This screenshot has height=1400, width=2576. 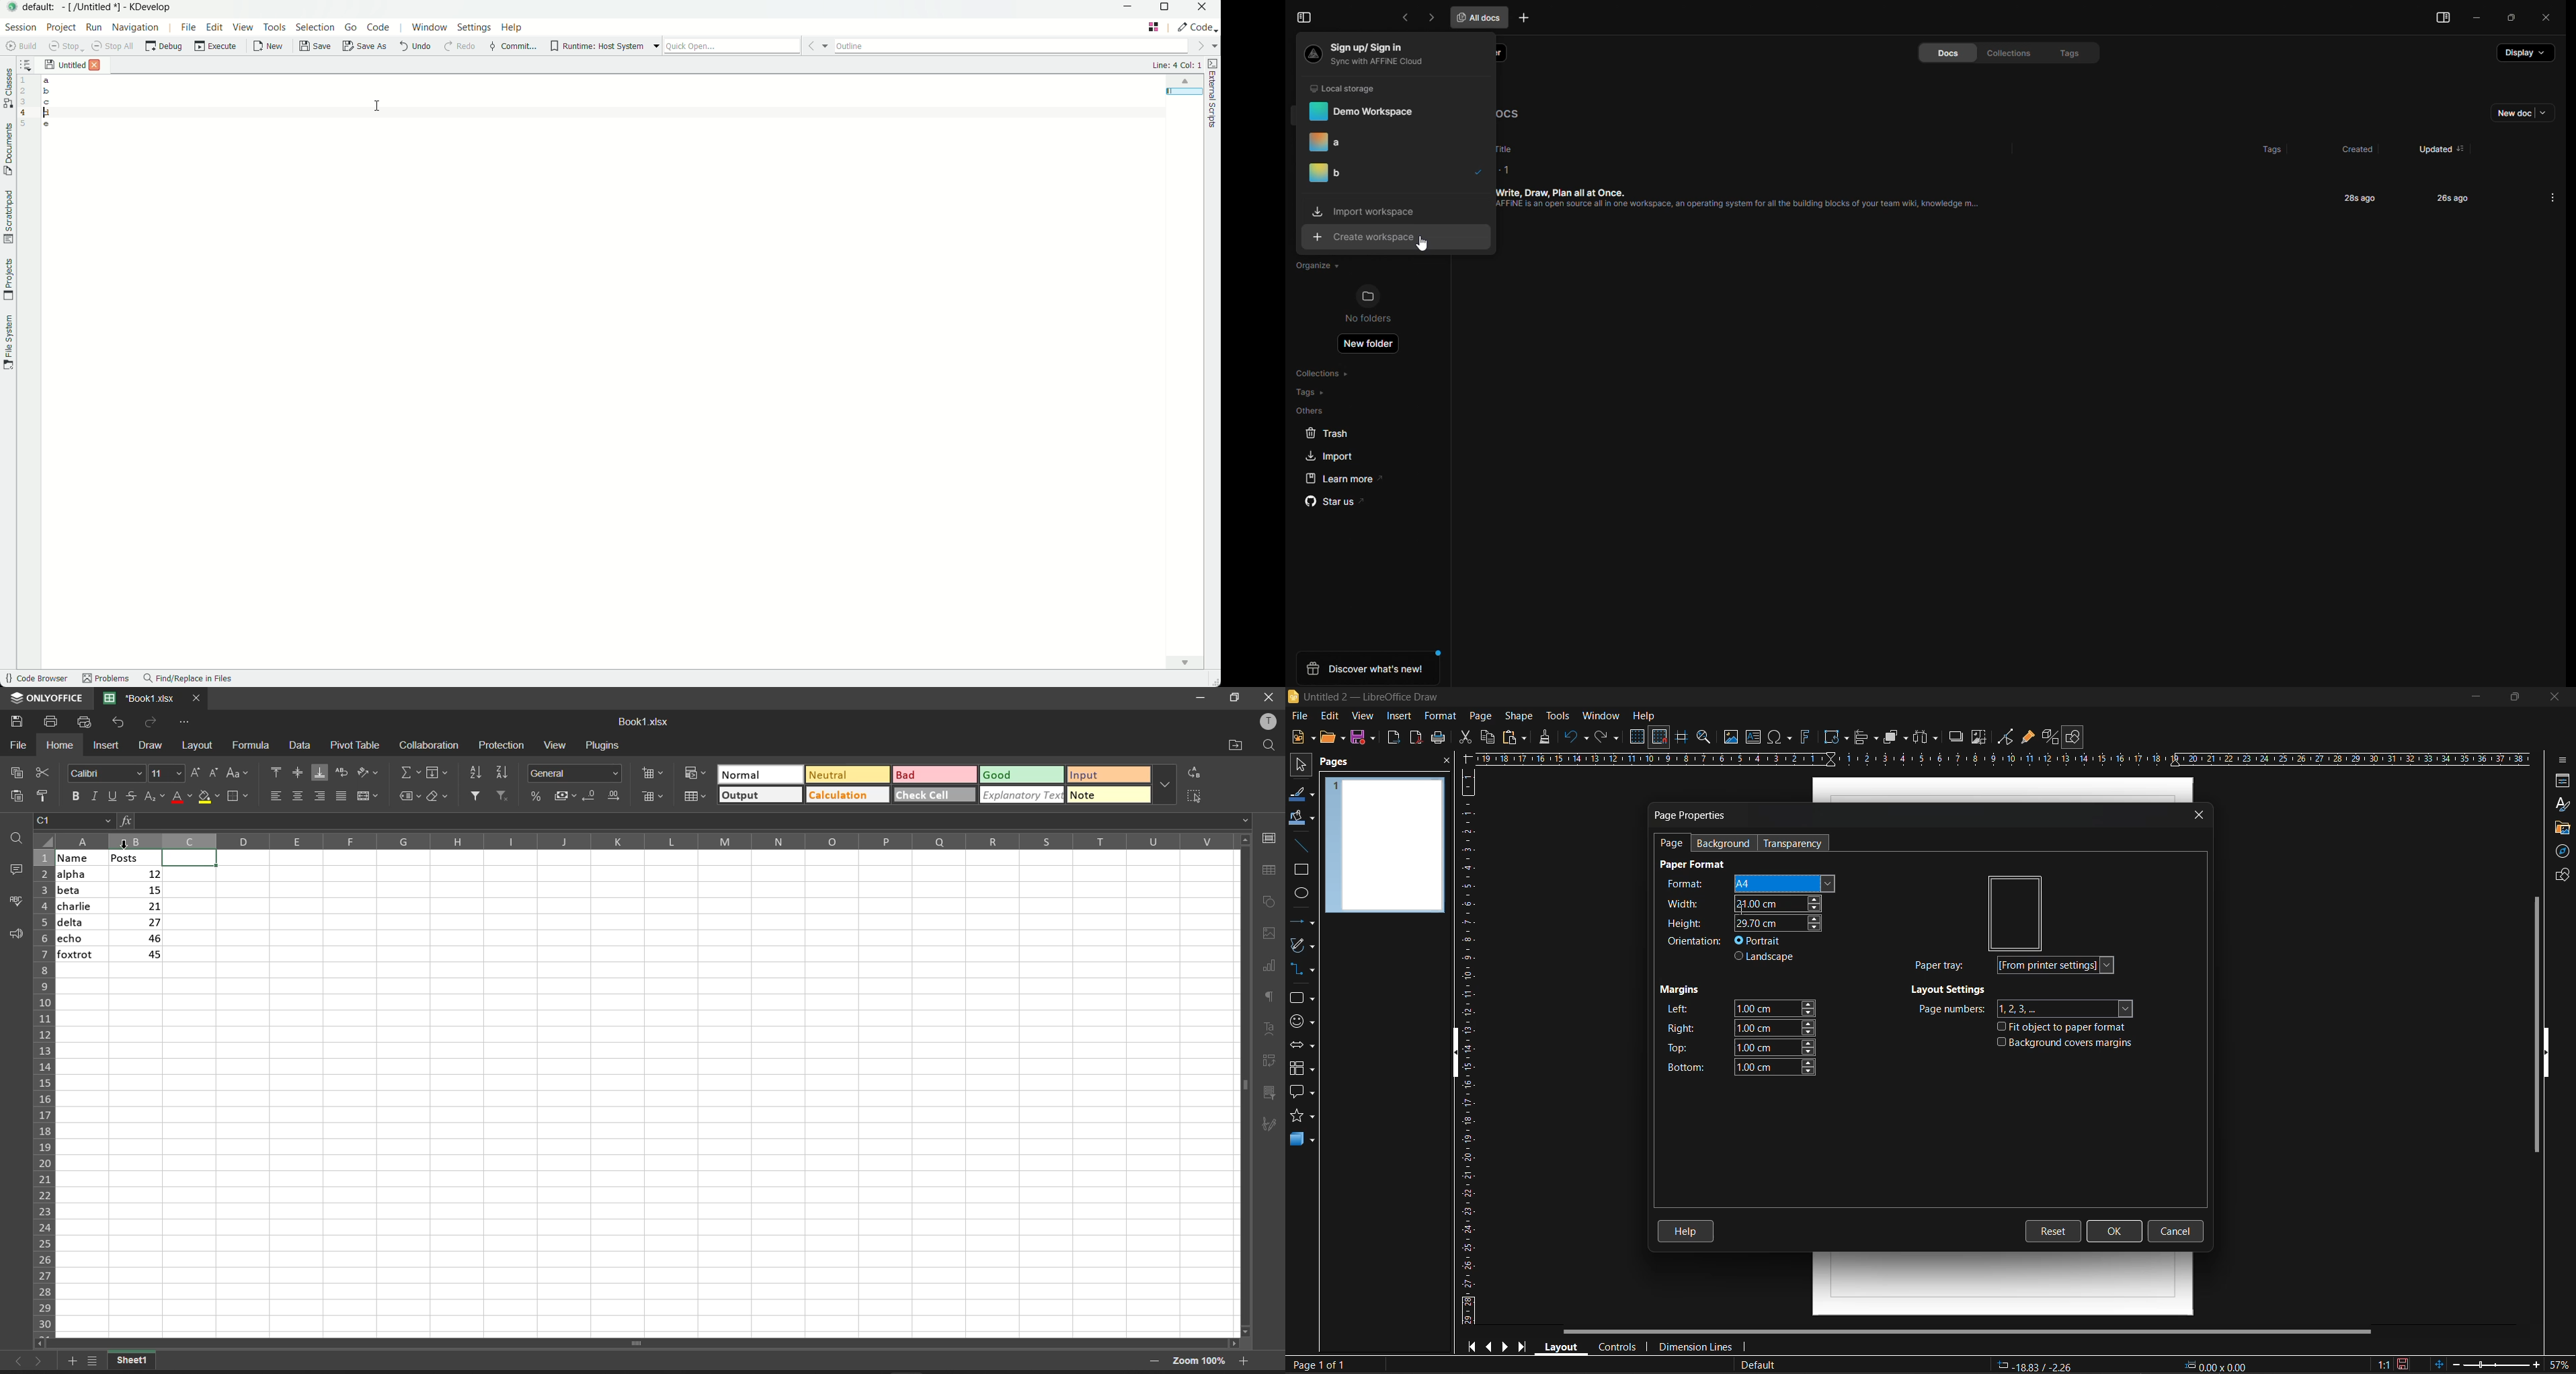 What do you see at coordinates (2027, 739) in the screenshot?
I see `show gluepoint` at bounding box center [2027, 739].